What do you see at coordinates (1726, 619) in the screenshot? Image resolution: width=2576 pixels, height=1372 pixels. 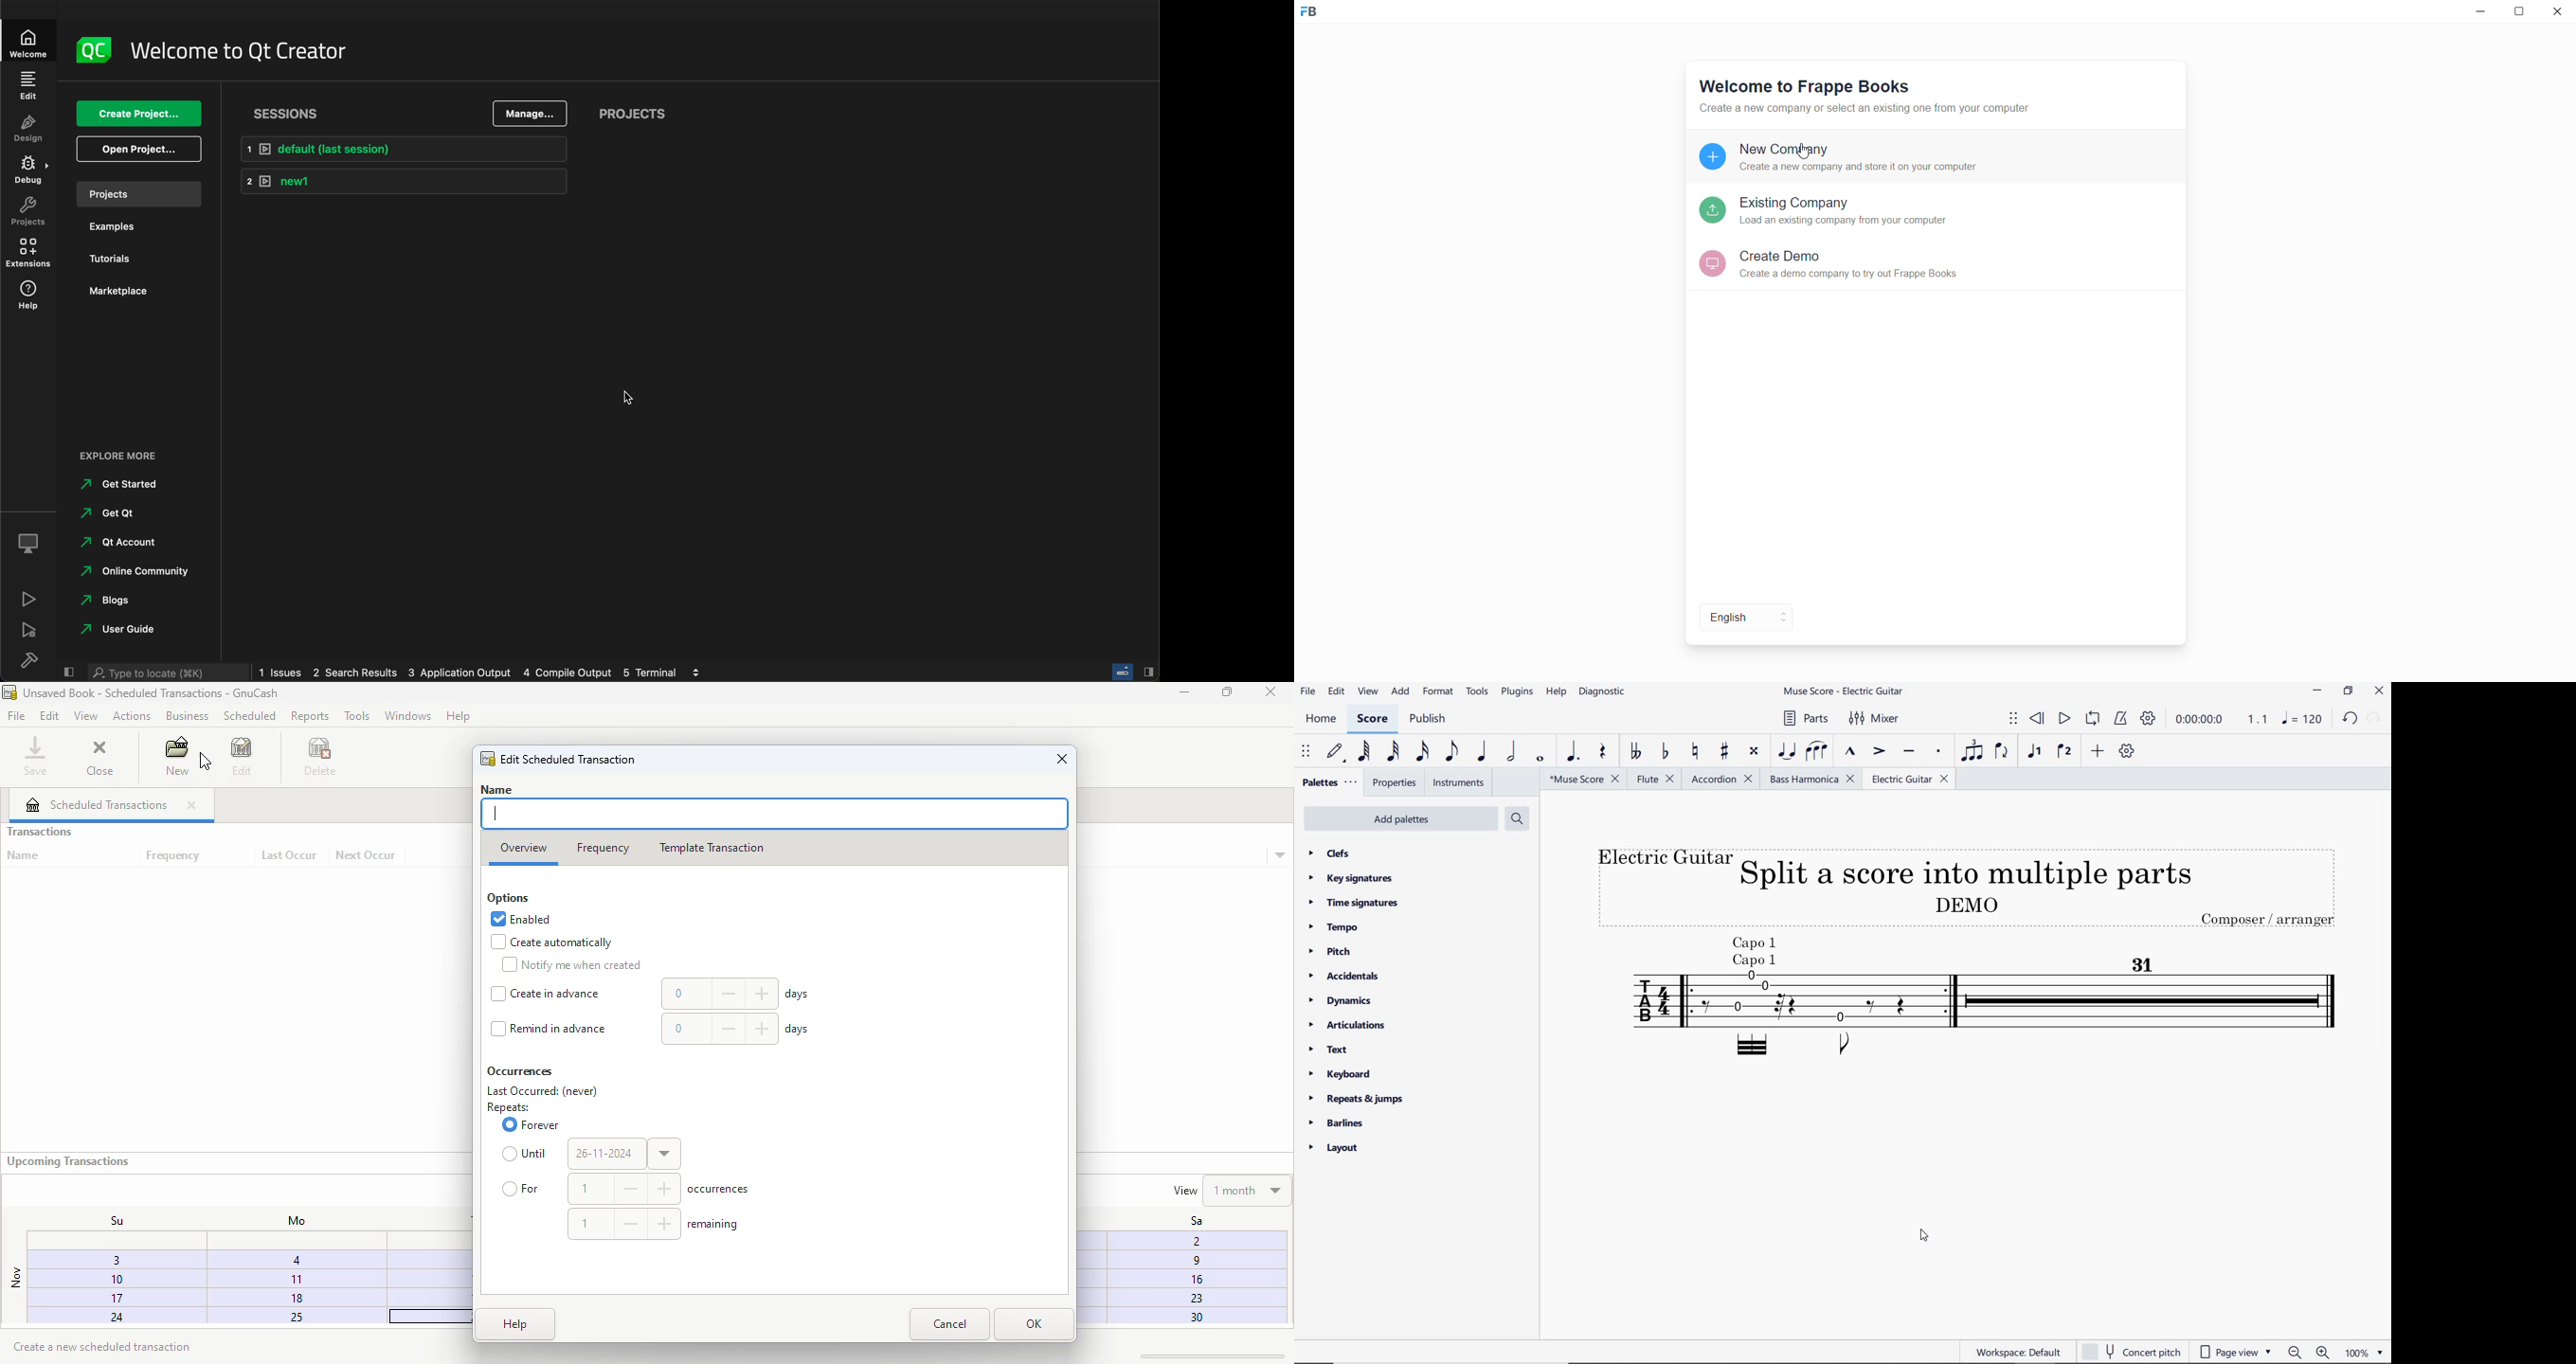 I see `select language ` at bounding box center [1726, 619].